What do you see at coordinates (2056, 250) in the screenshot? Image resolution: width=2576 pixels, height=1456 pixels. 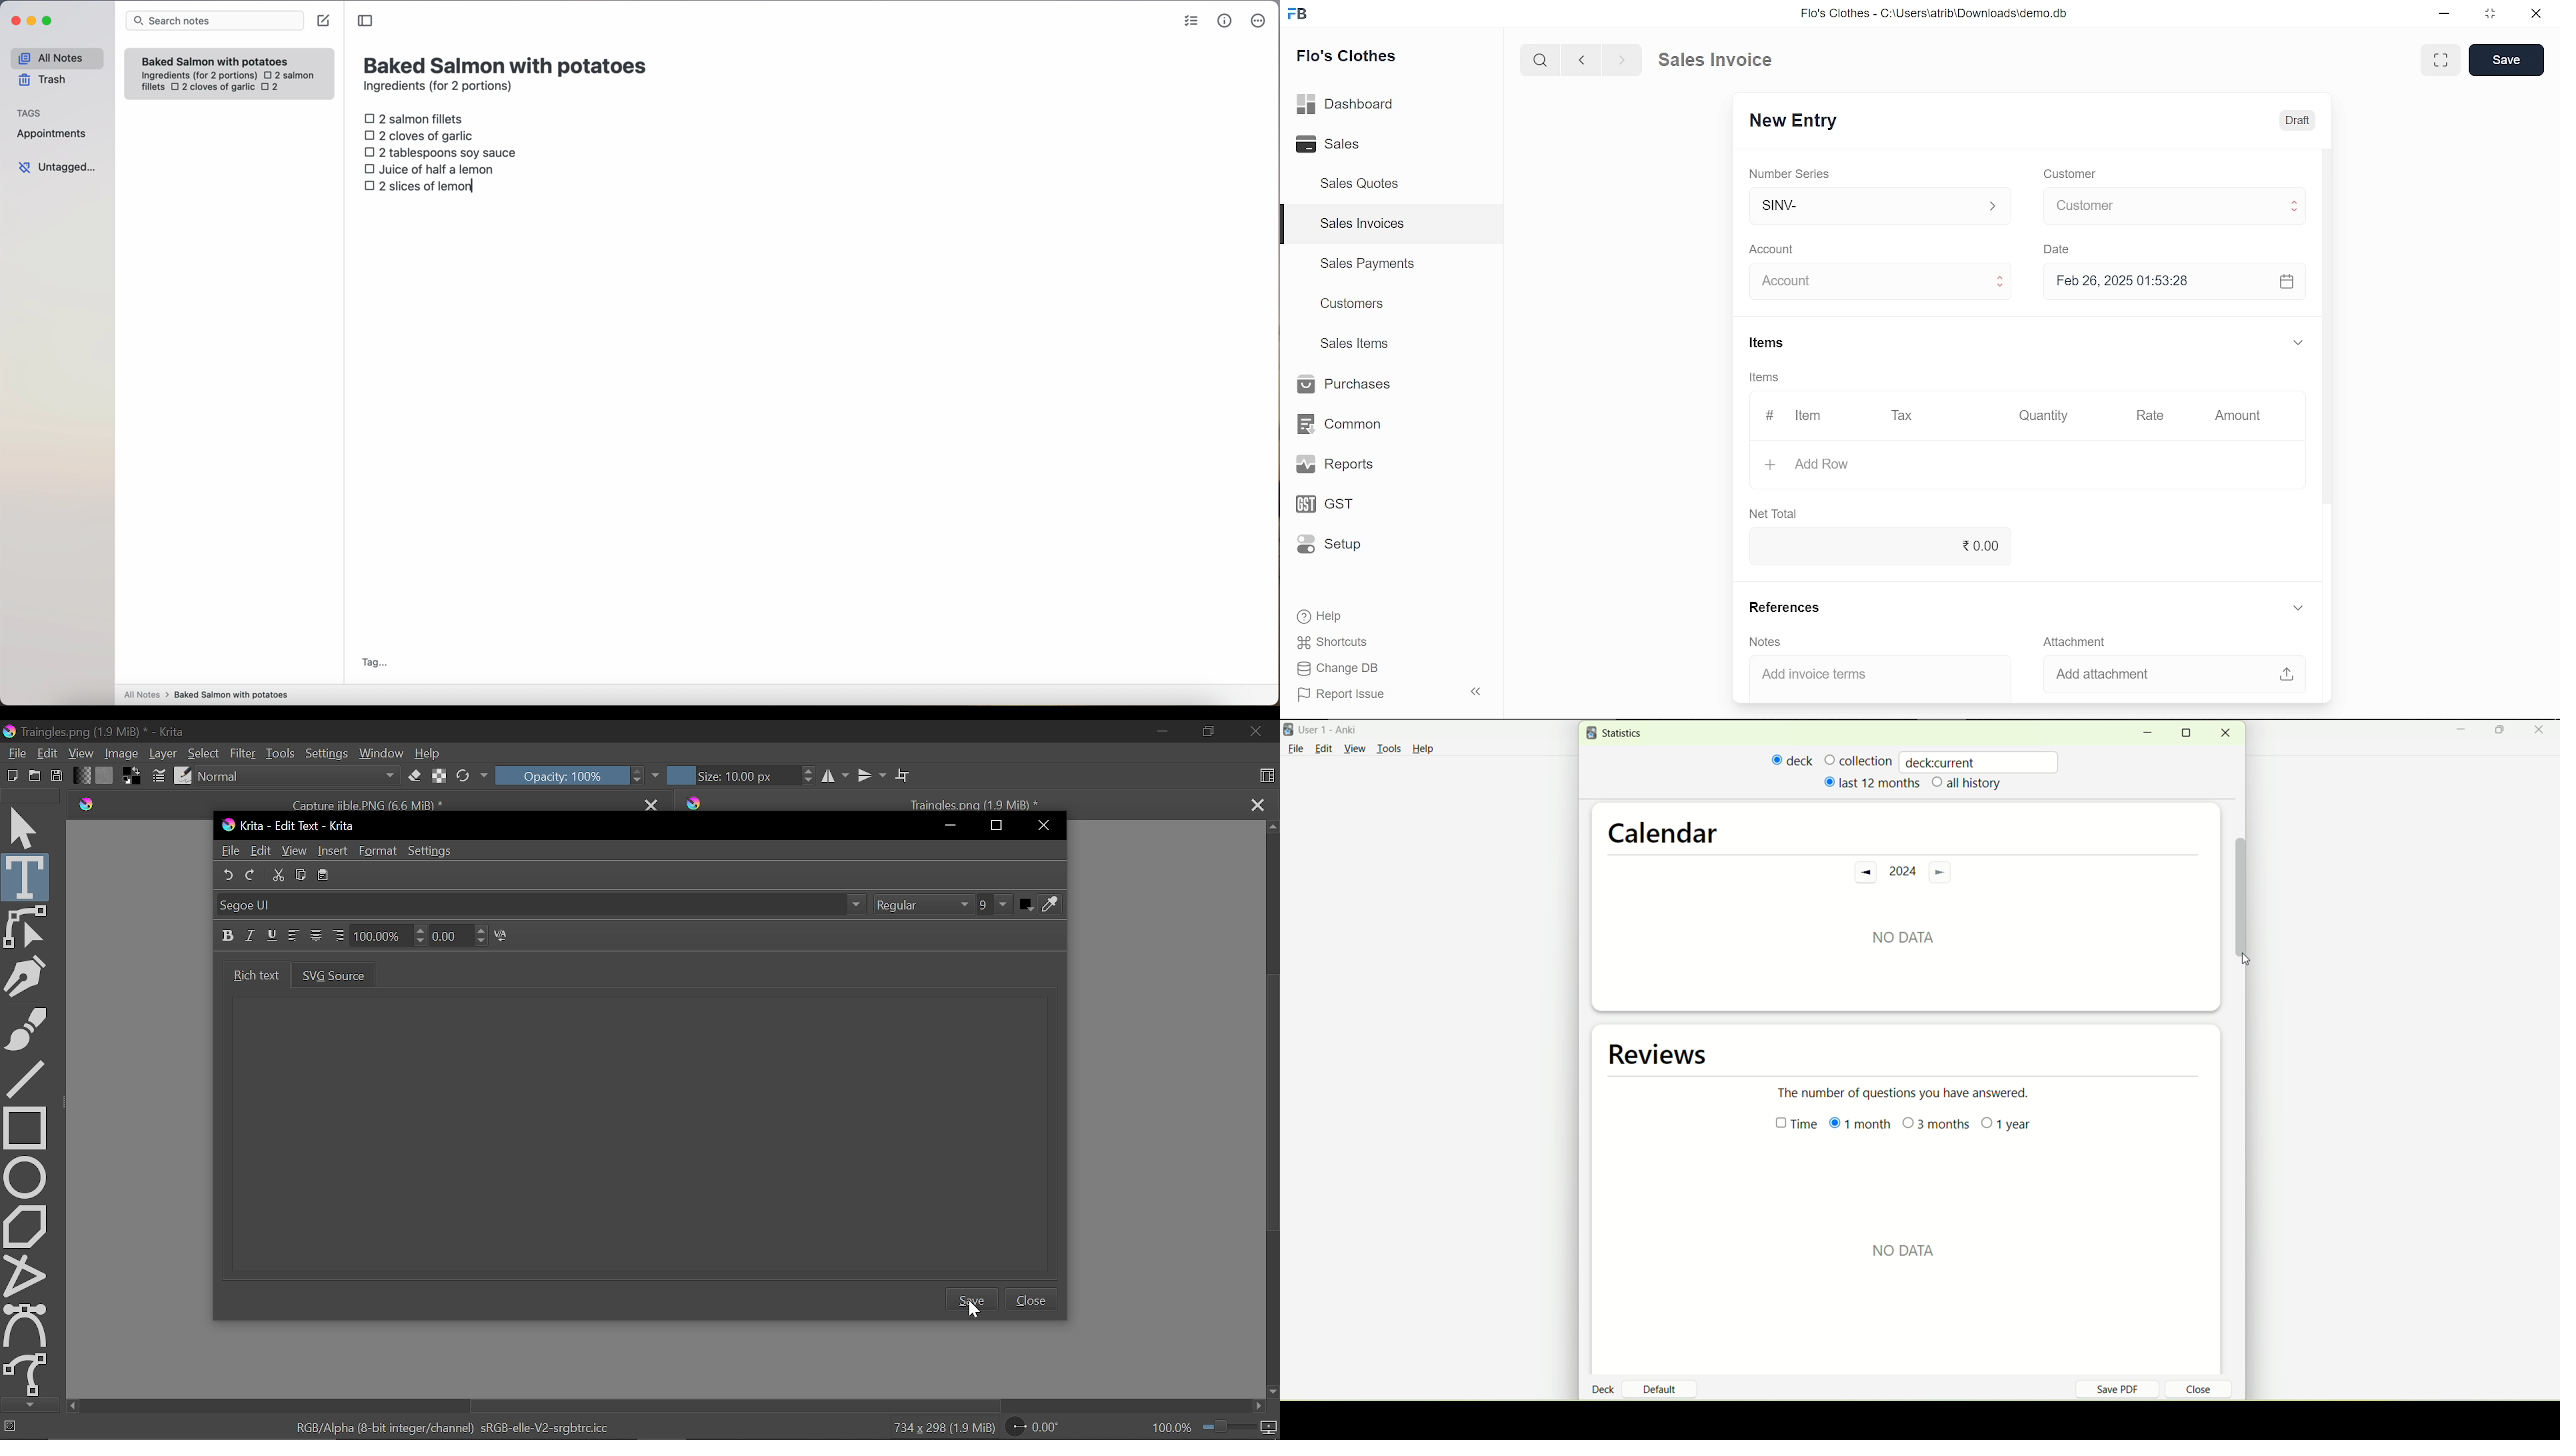 I see `Date` at bounding box center [2056, 250].